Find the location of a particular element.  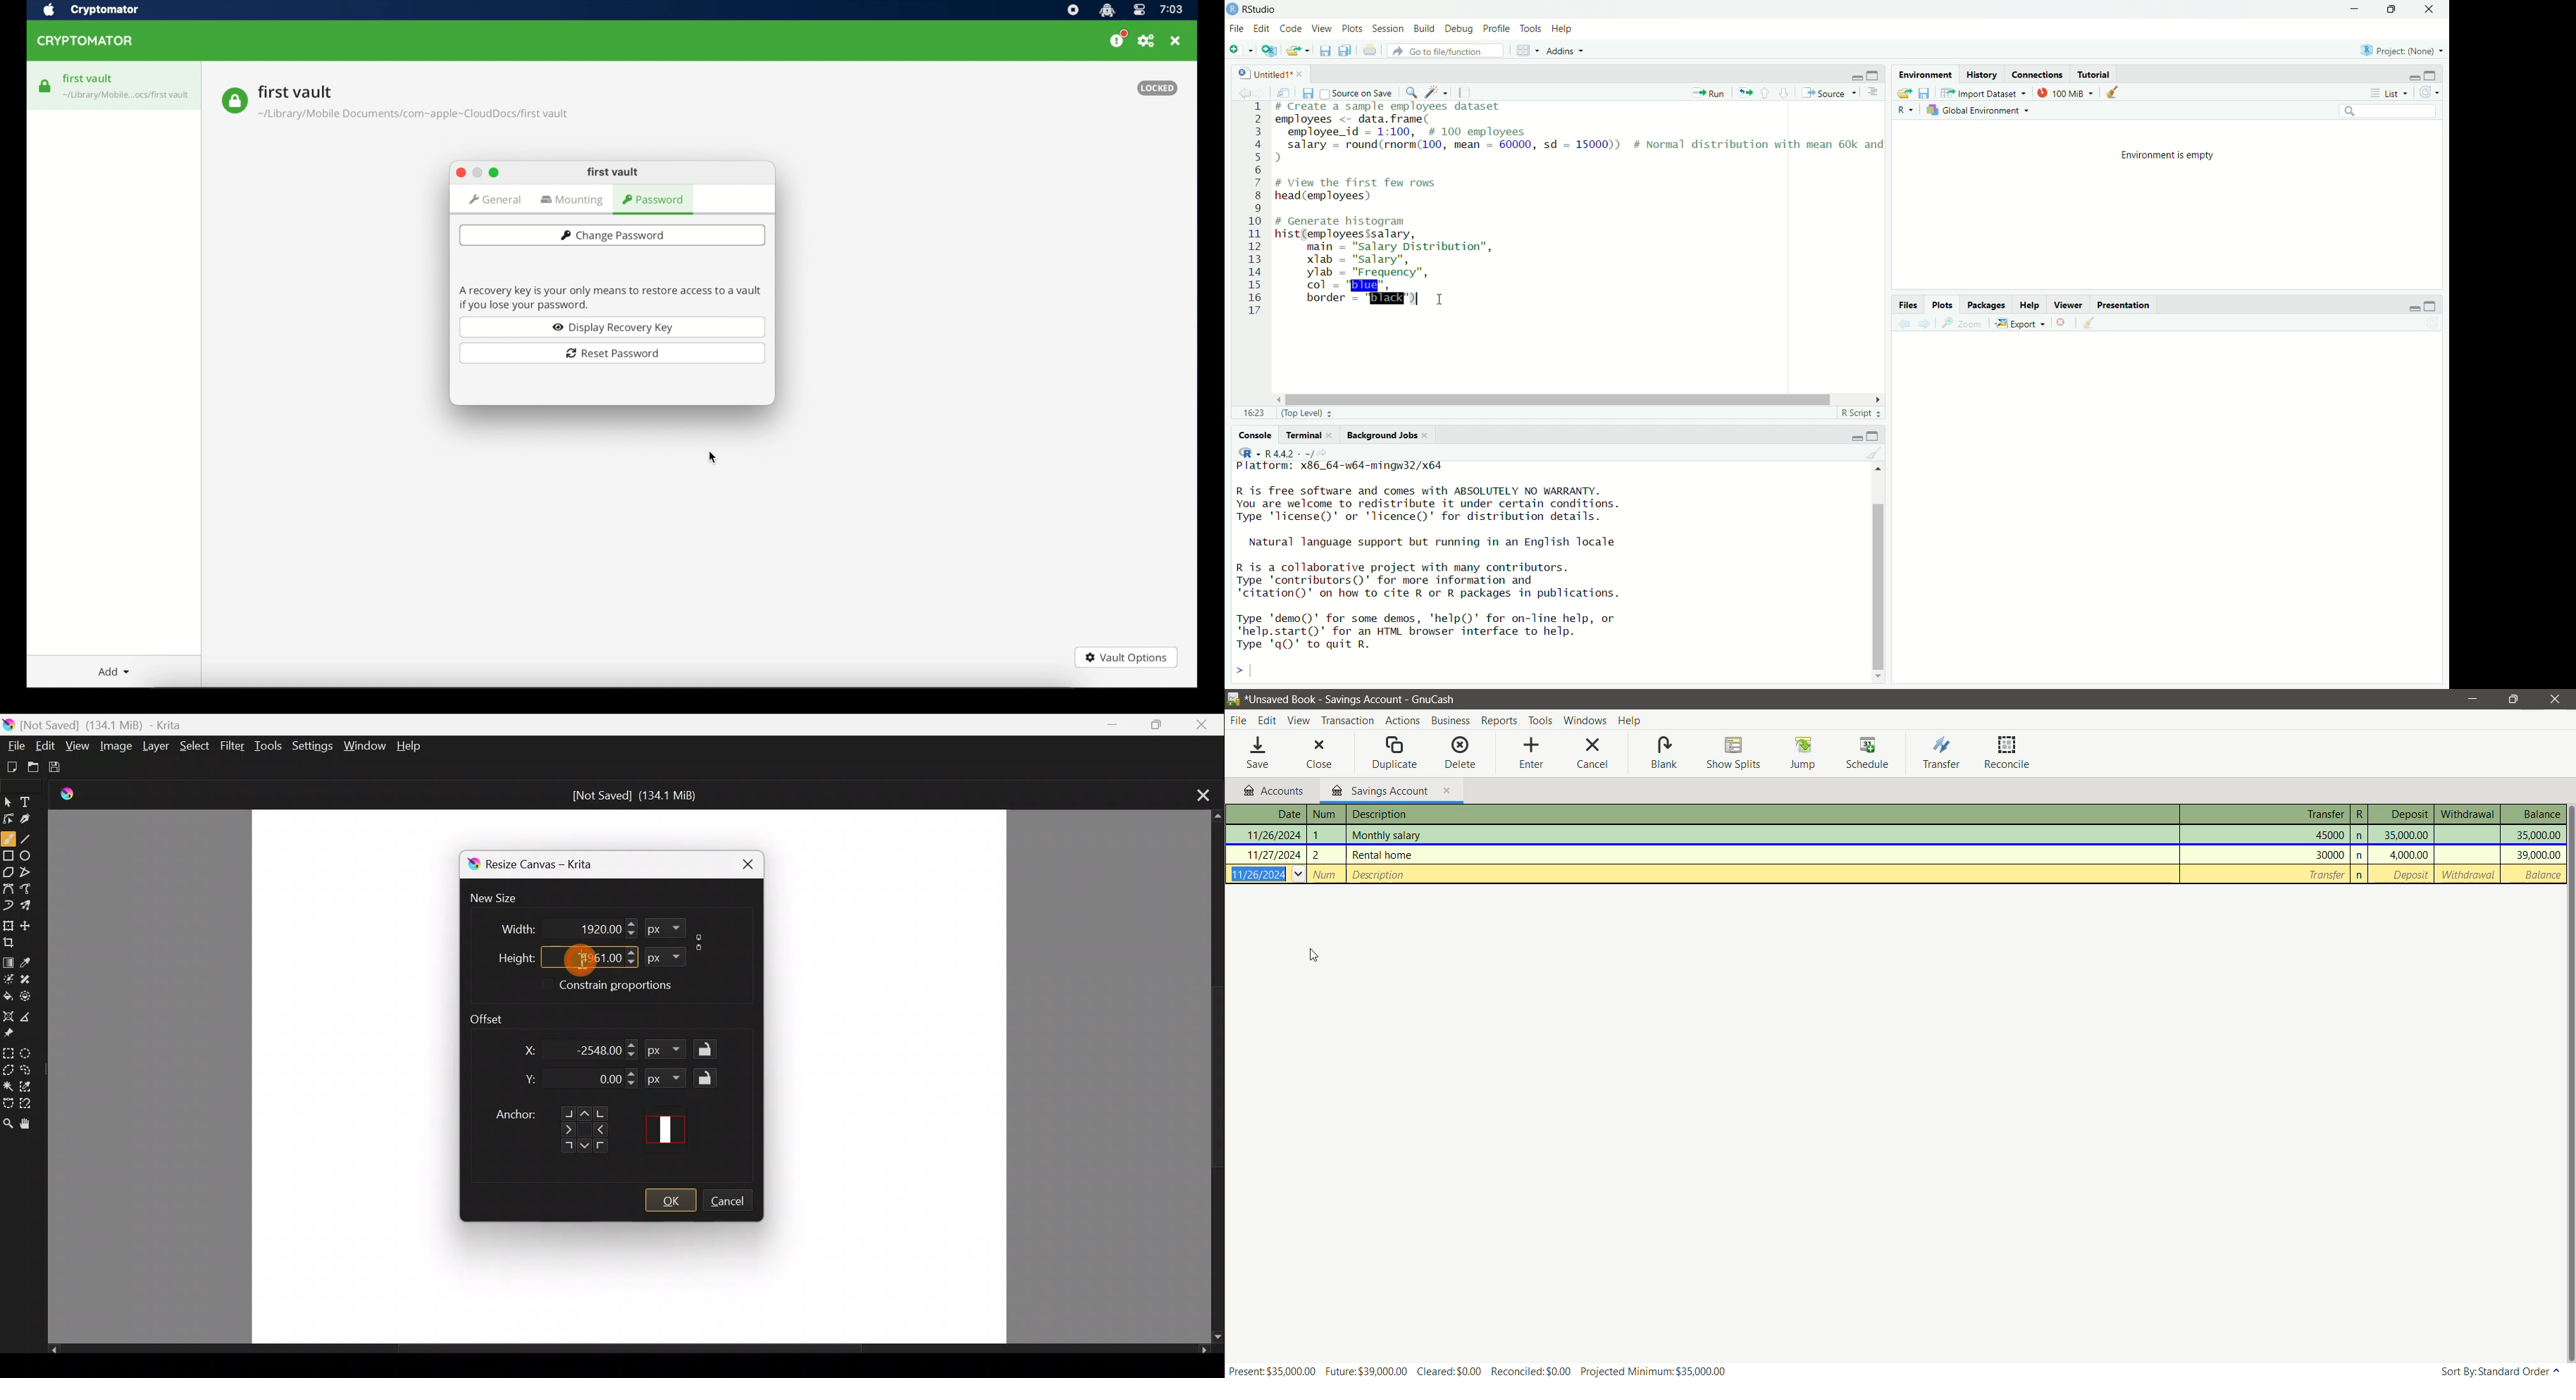

Open an existing document is located at coordinates (39, 767).